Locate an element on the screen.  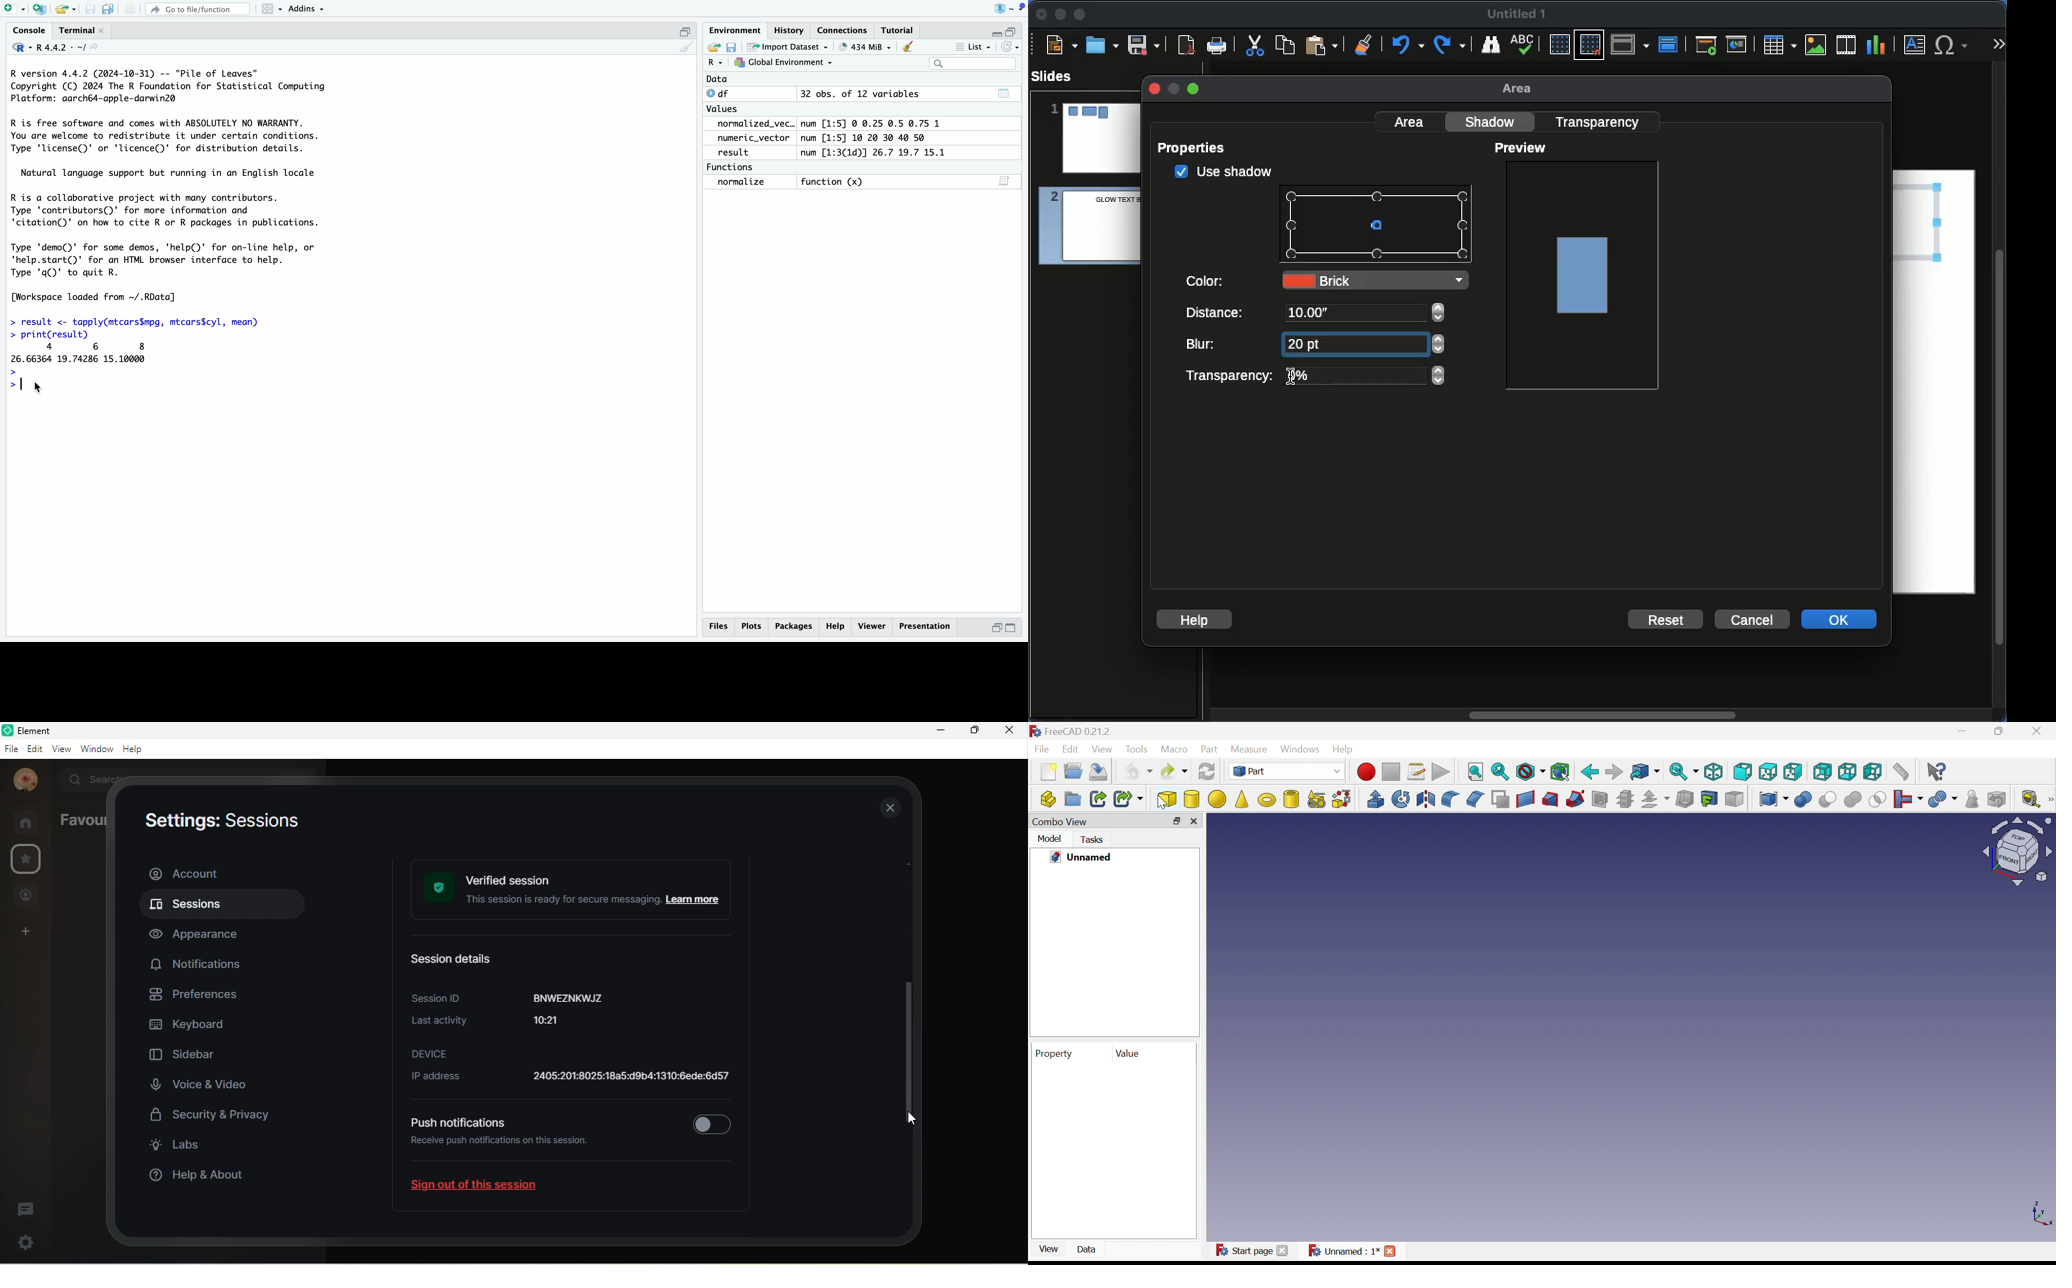
Create tube is located at coordinates (1290, 799).